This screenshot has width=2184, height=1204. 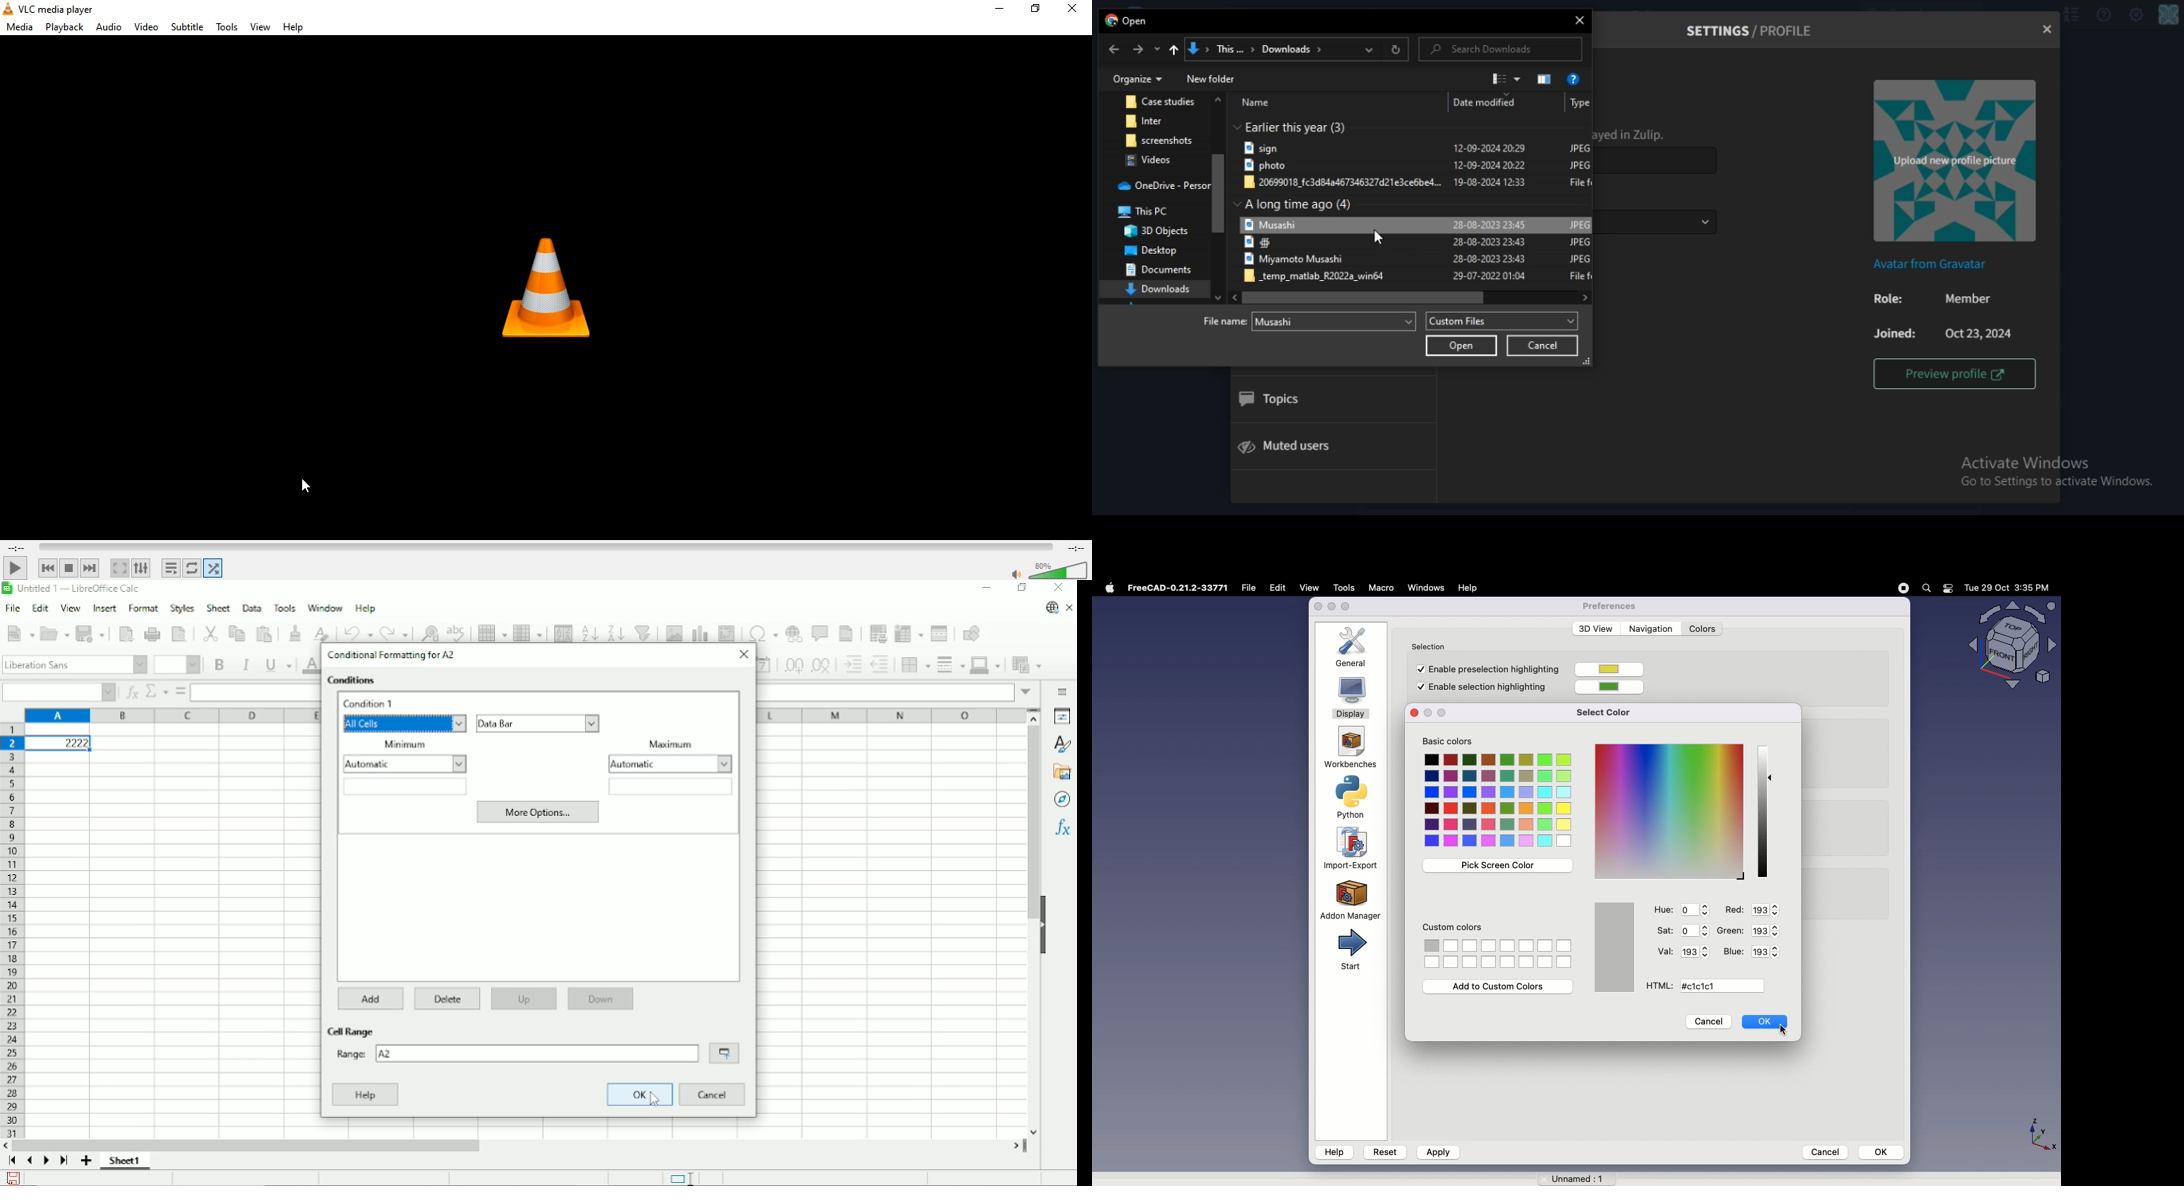 What do you see at coordinates (1159, 272) in the screenshot?
I see `documnet` at bounding box center [1159, 272].